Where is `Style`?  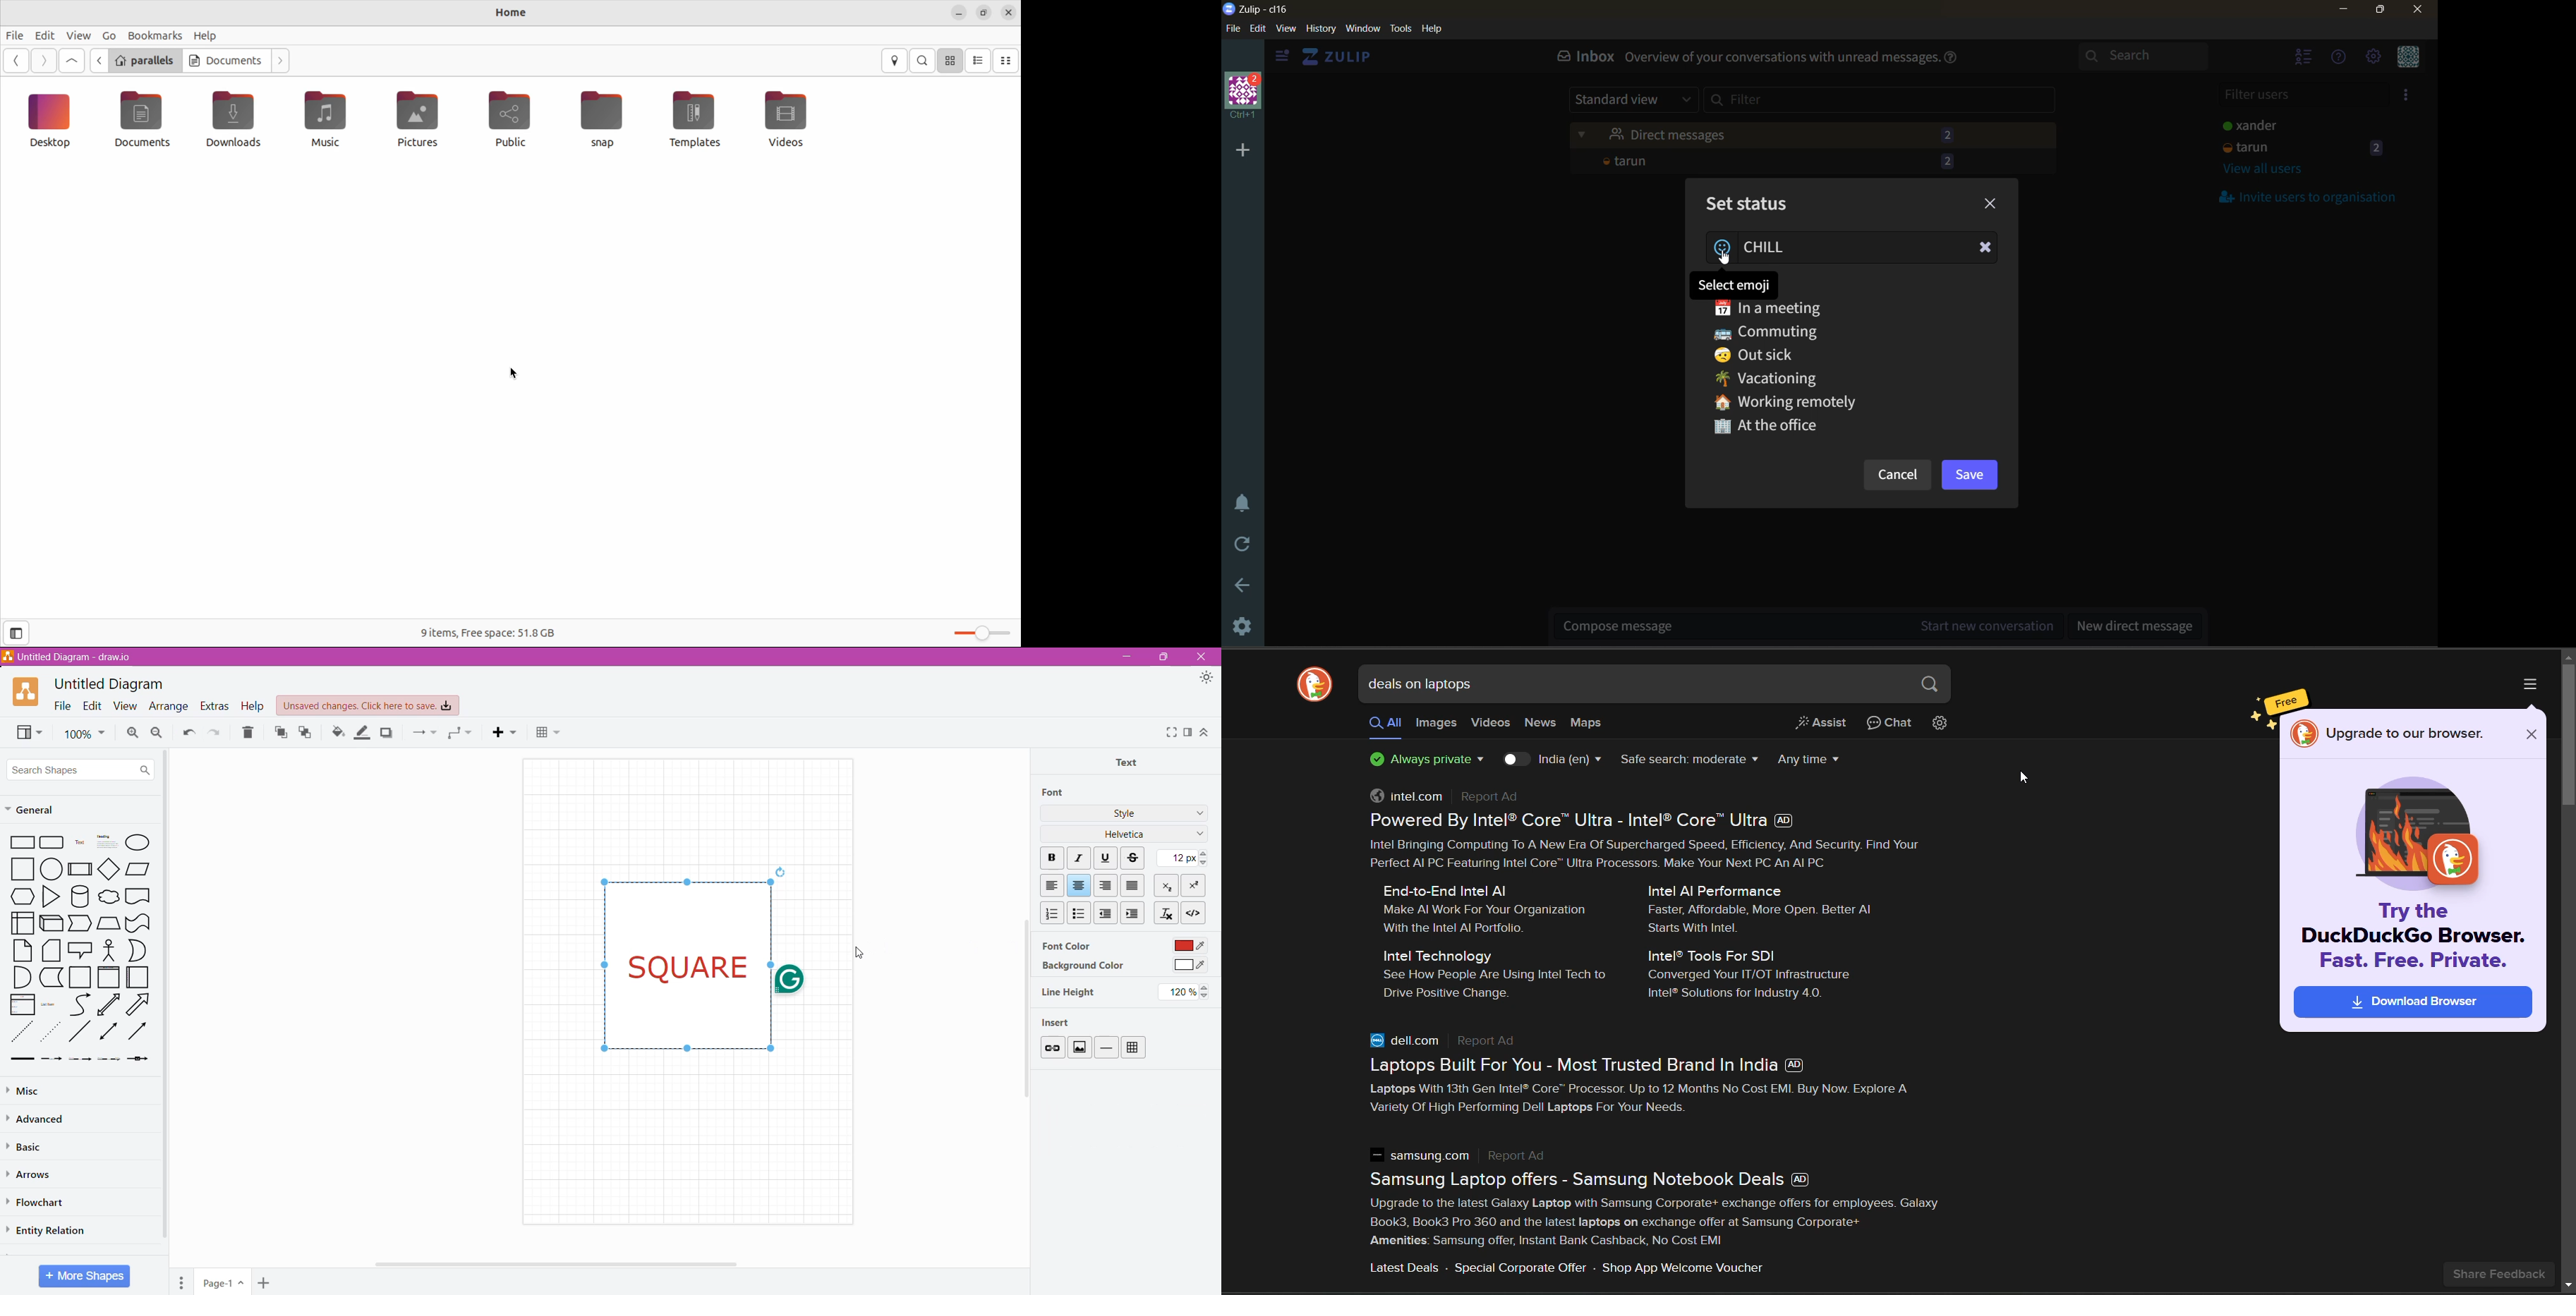 Style is located at coordinates (1125, 812).